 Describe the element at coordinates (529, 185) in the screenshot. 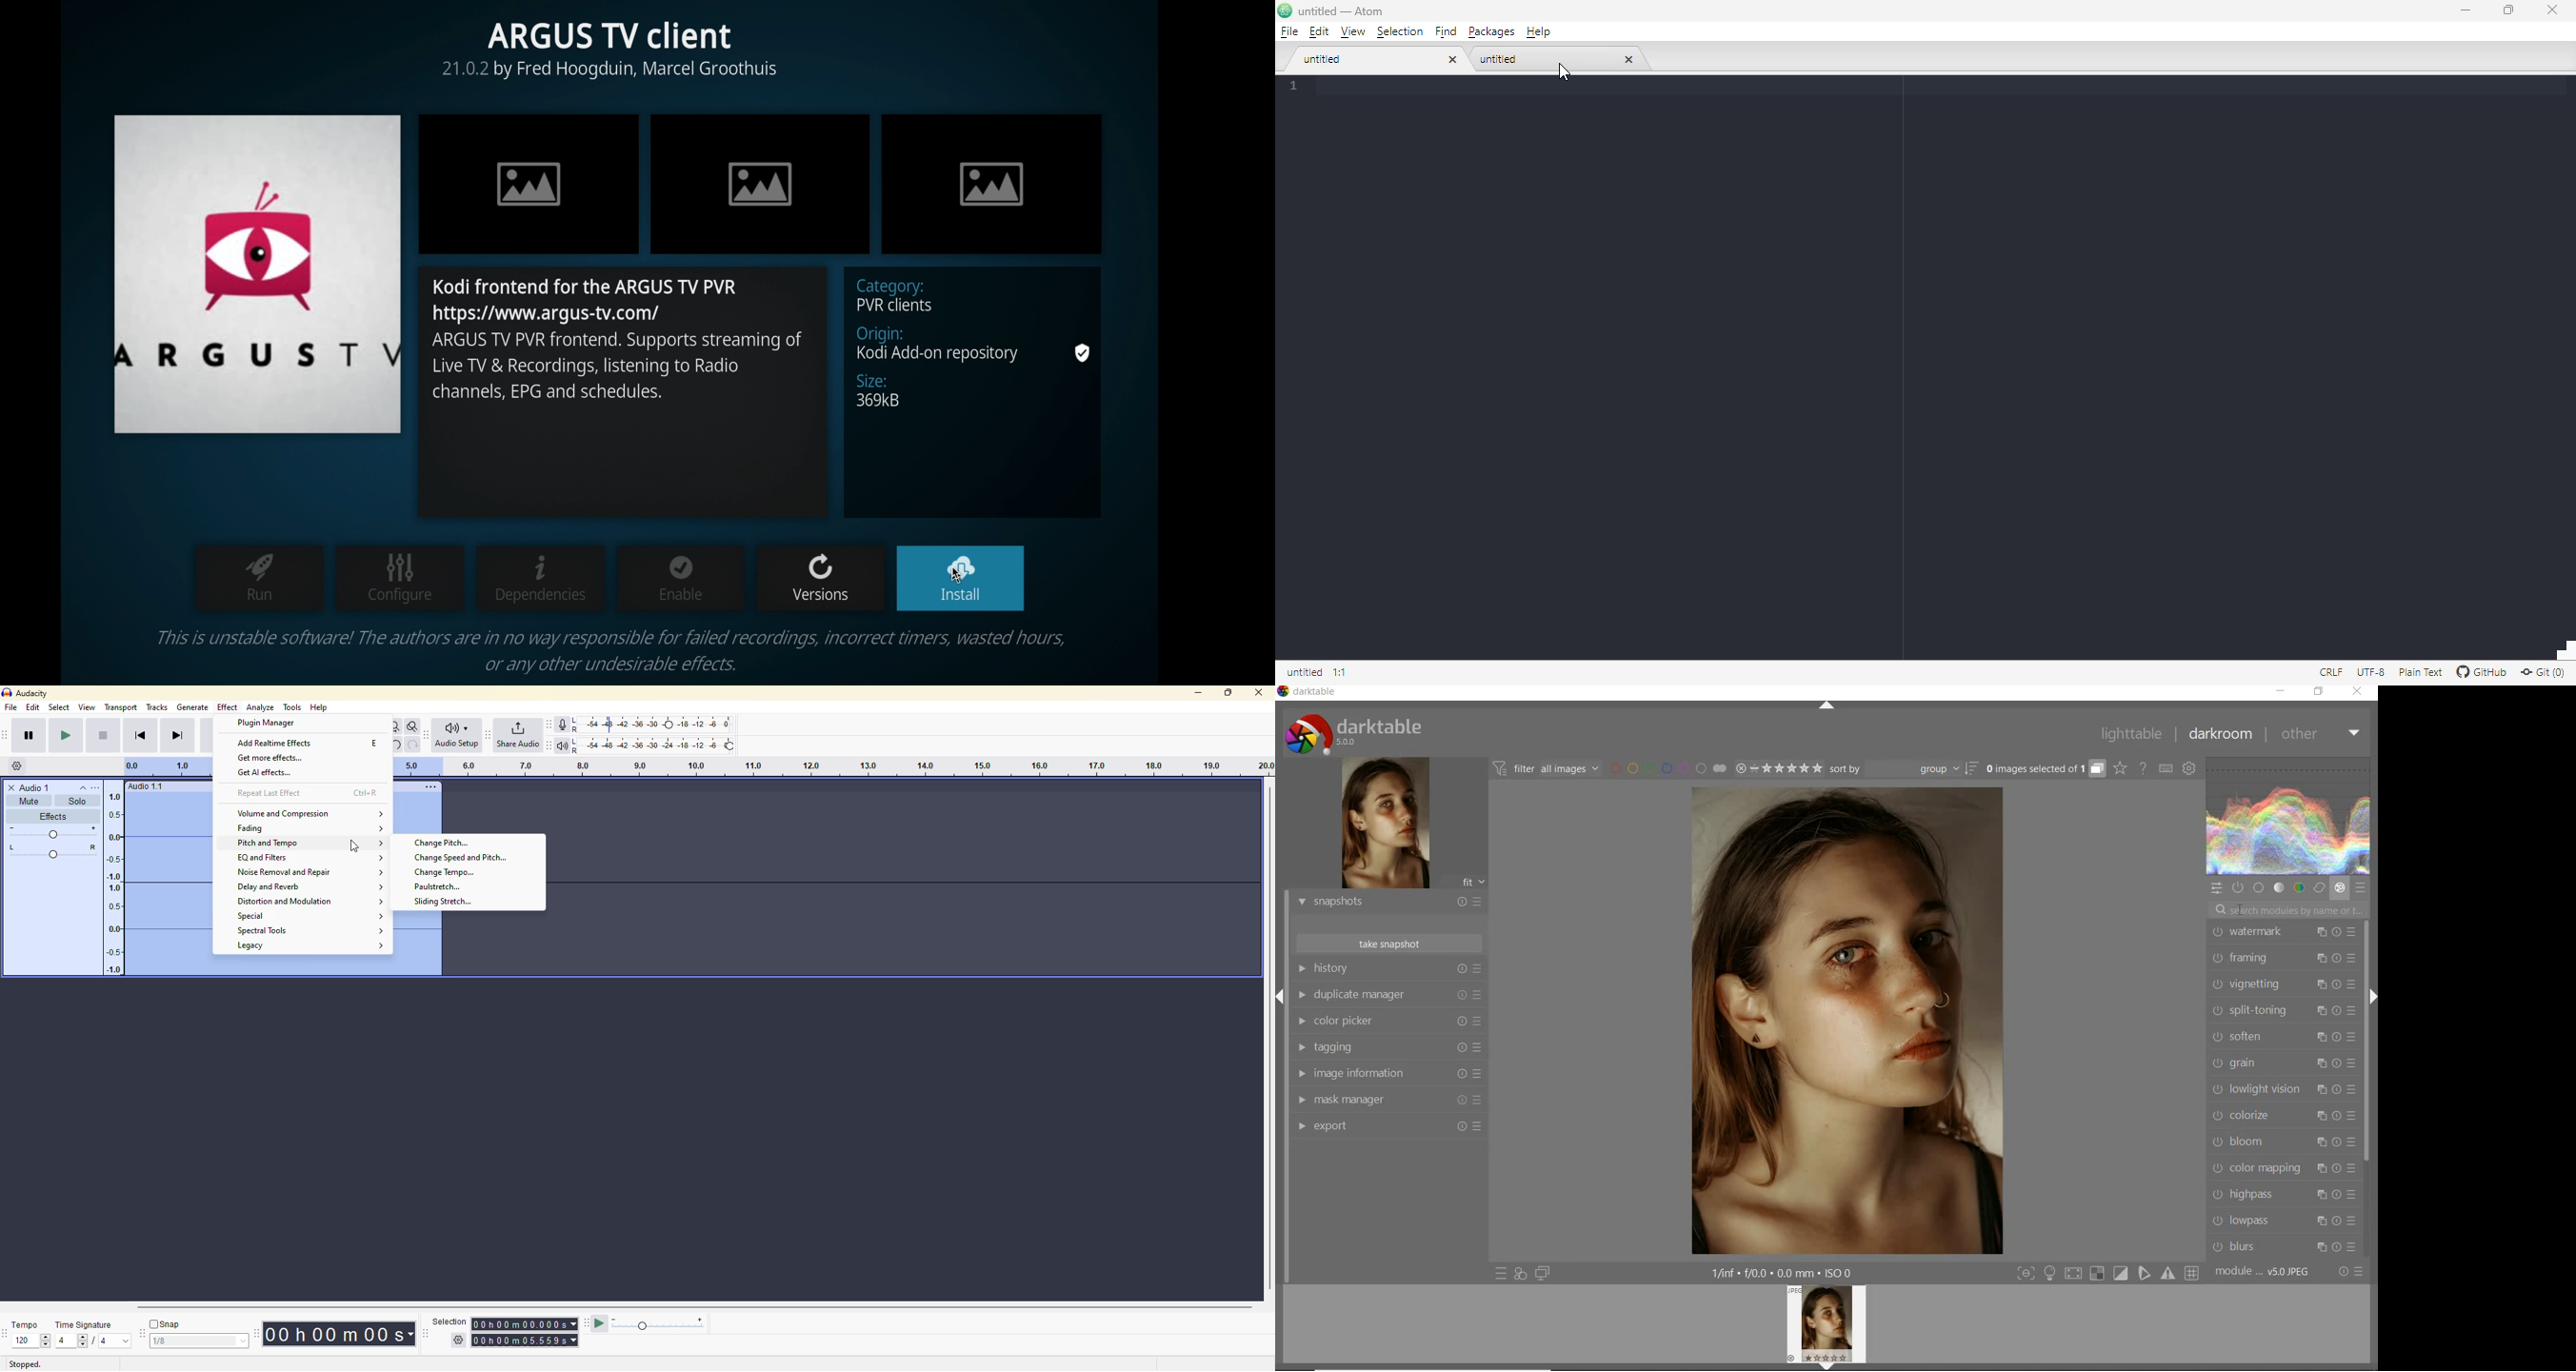

I see `Image` at that location.